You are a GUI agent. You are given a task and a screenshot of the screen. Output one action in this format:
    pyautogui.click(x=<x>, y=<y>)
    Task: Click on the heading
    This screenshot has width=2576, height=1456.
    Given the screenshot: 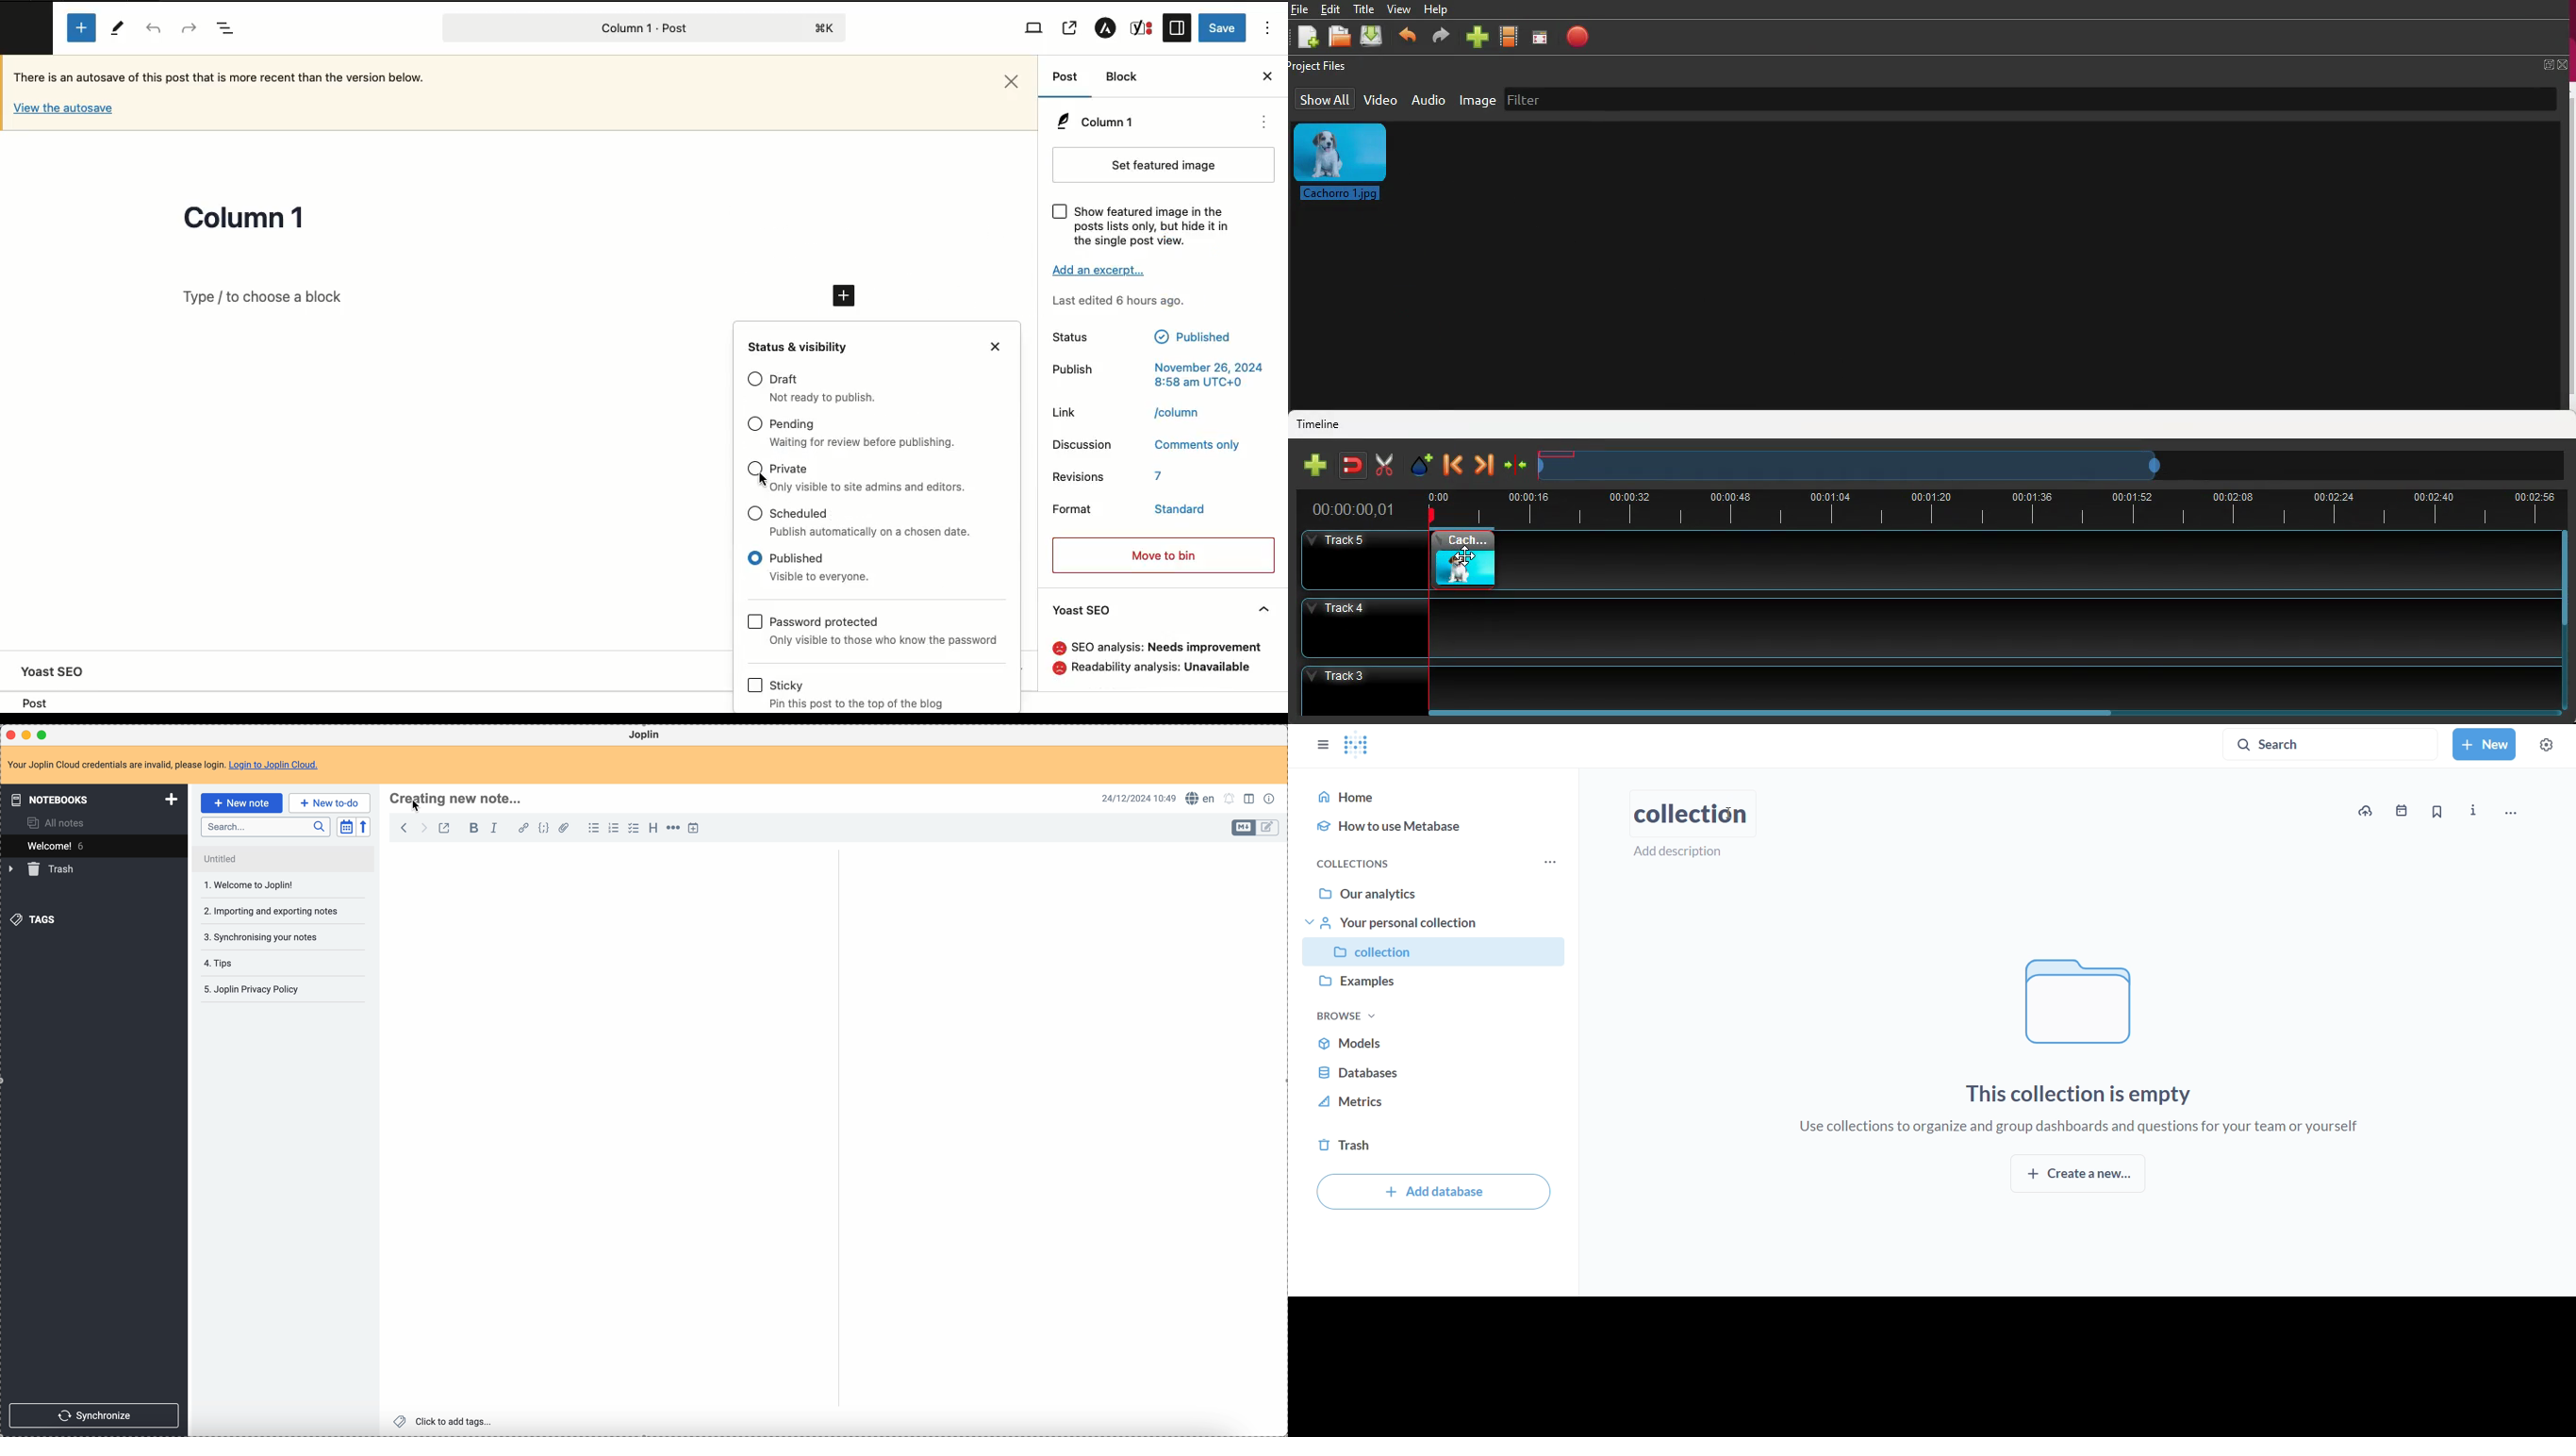 What is the action you would take?
    pyautogui.click(x=653, y=830)
    